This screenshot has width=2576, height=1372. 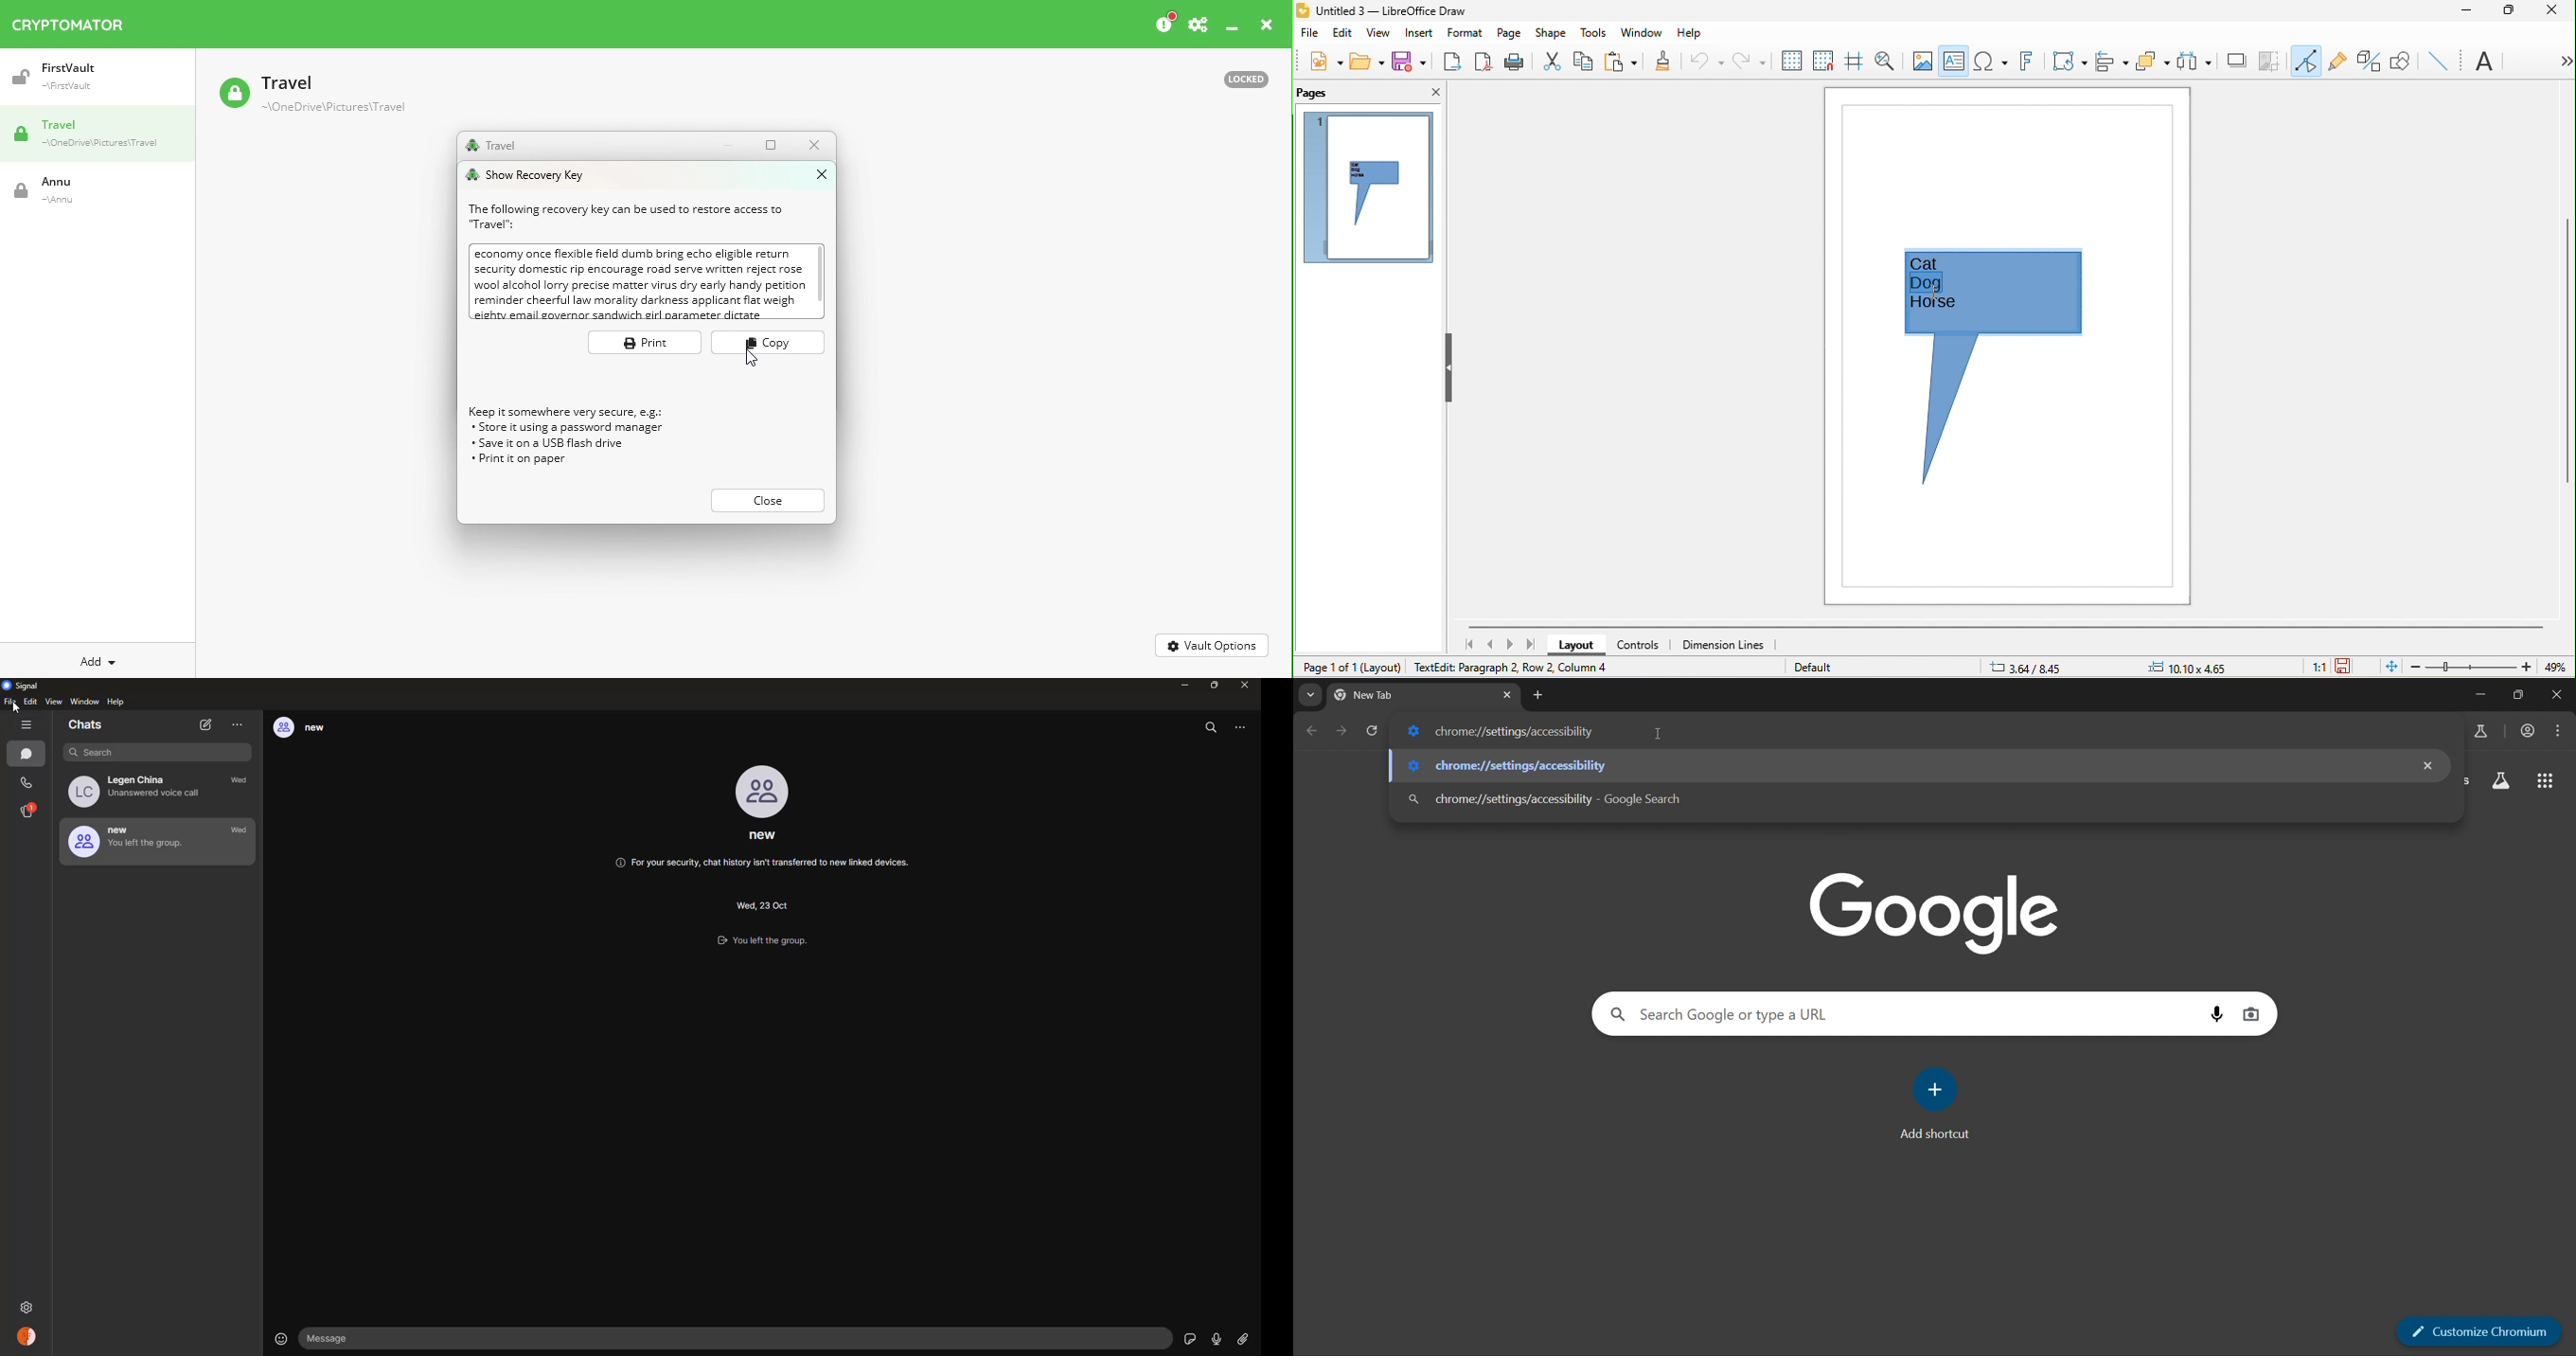 What do you see at coordinates (774, 942) in the screenshot?
I see `you left the group` at bounding box center [774, 942].